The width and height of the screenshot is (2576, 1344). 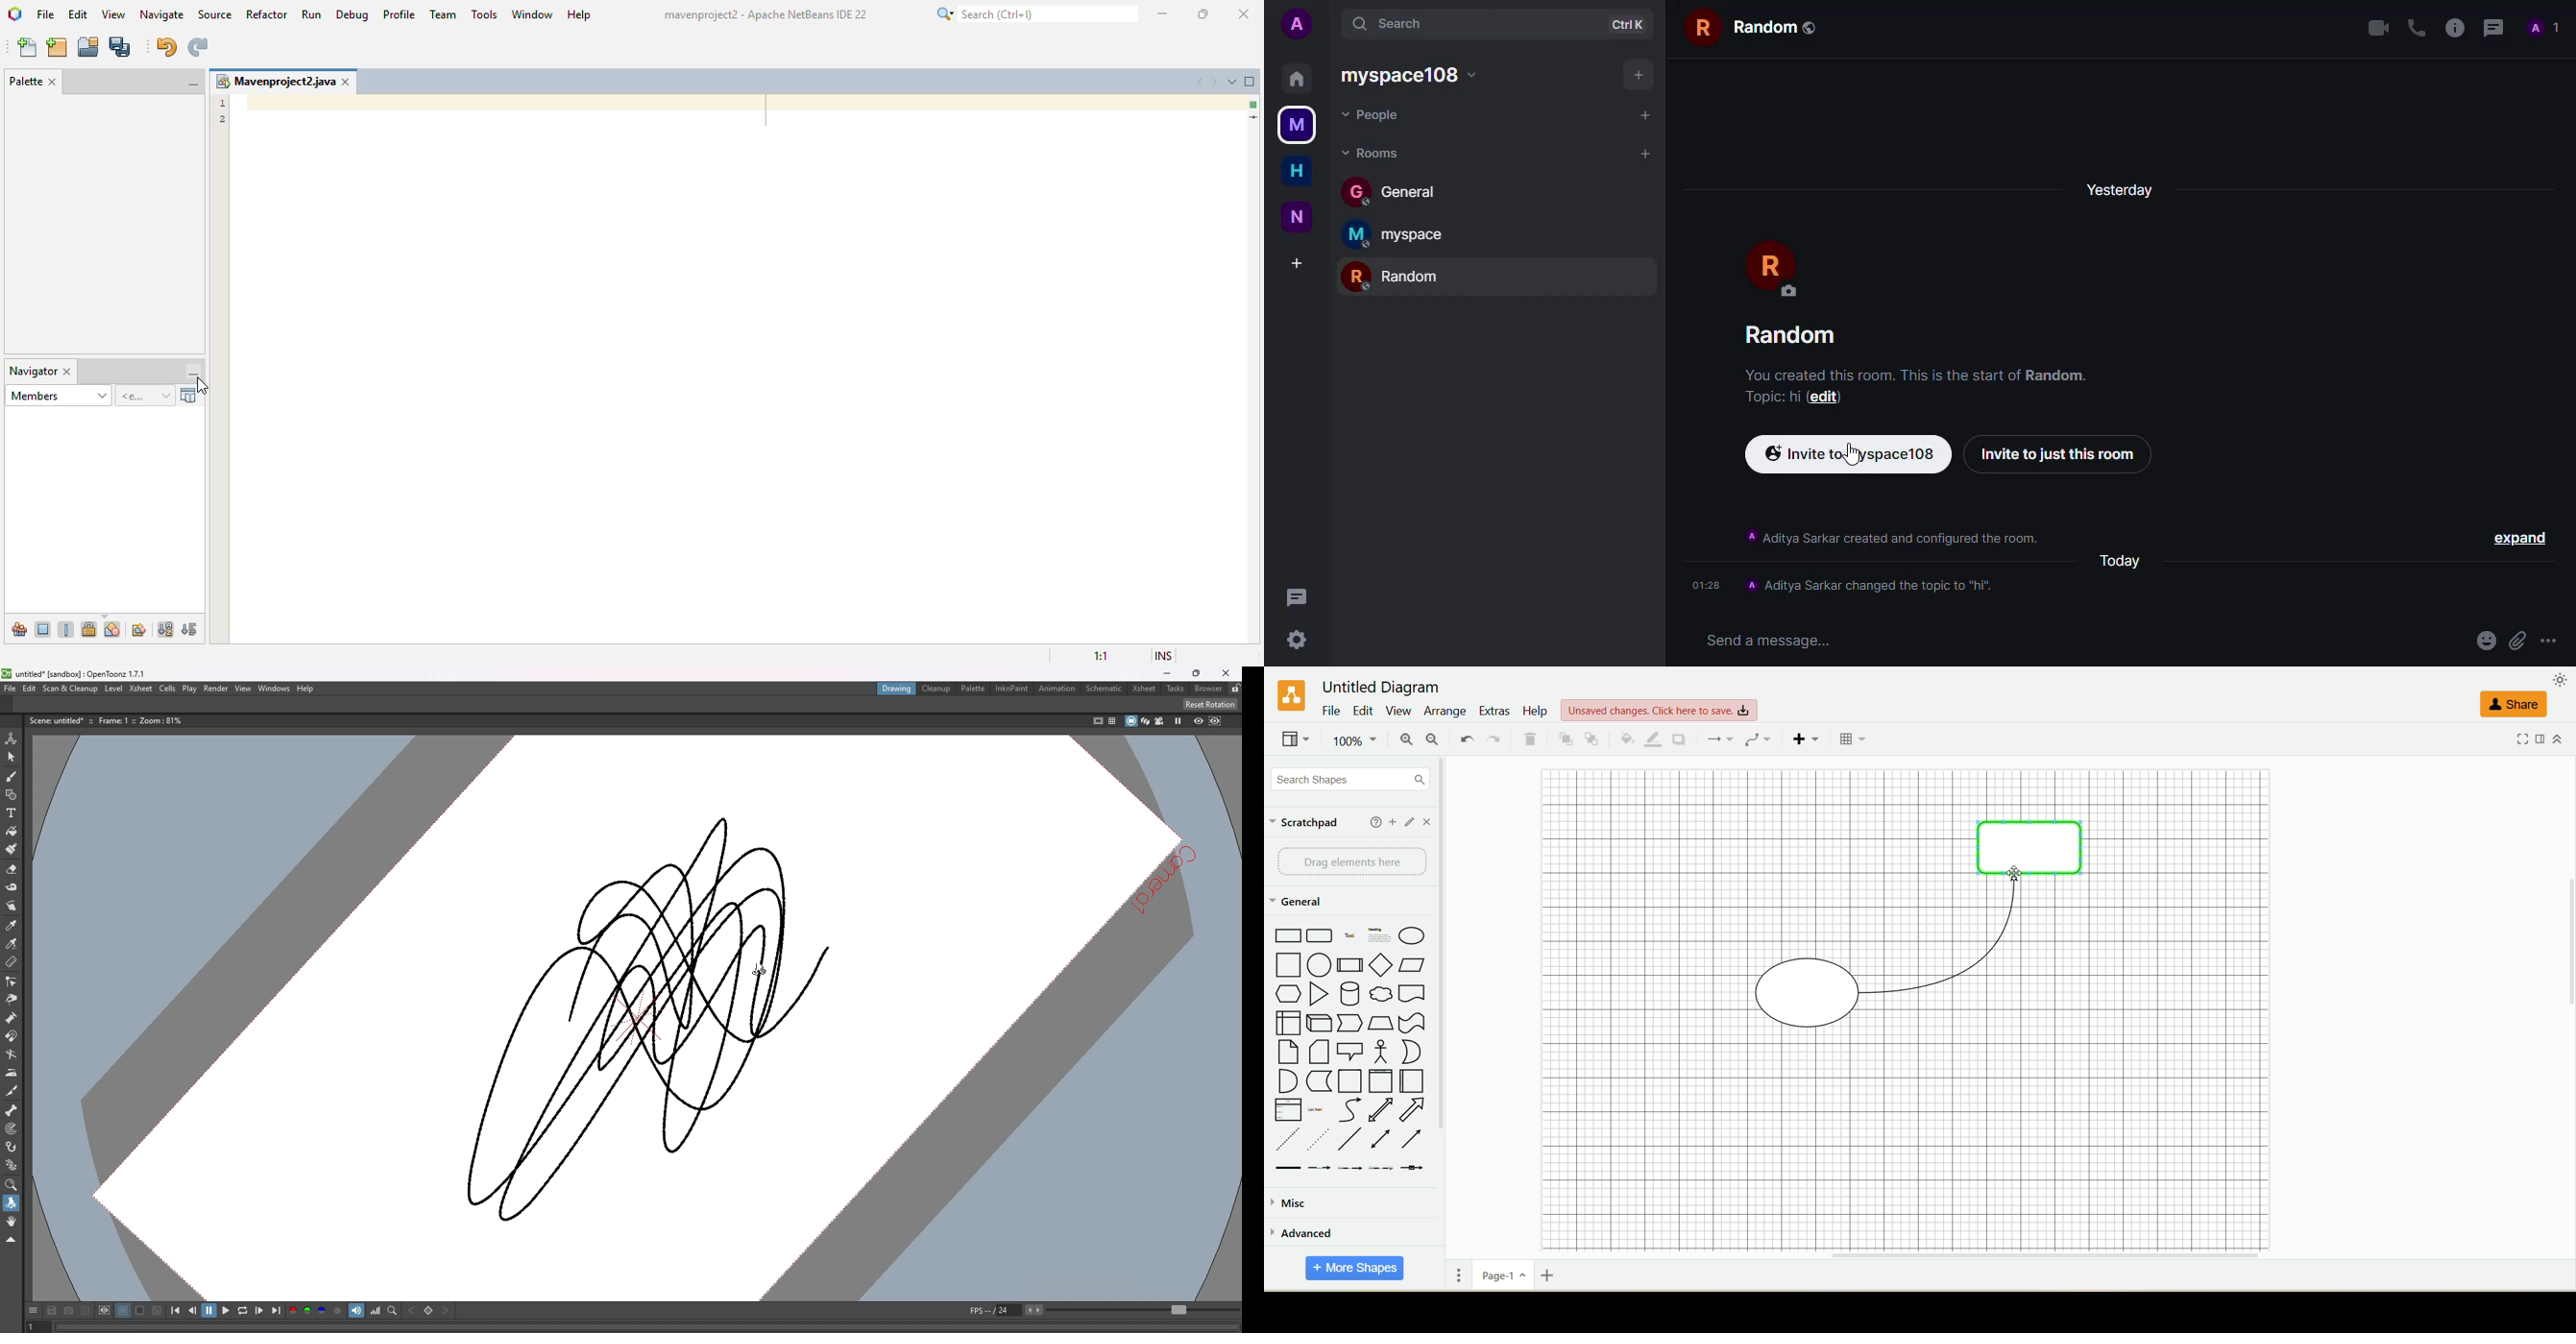 What do you see at coordinates (1330, 712) in the screenshot?
I see `file` at bounding box center [1330, 712].